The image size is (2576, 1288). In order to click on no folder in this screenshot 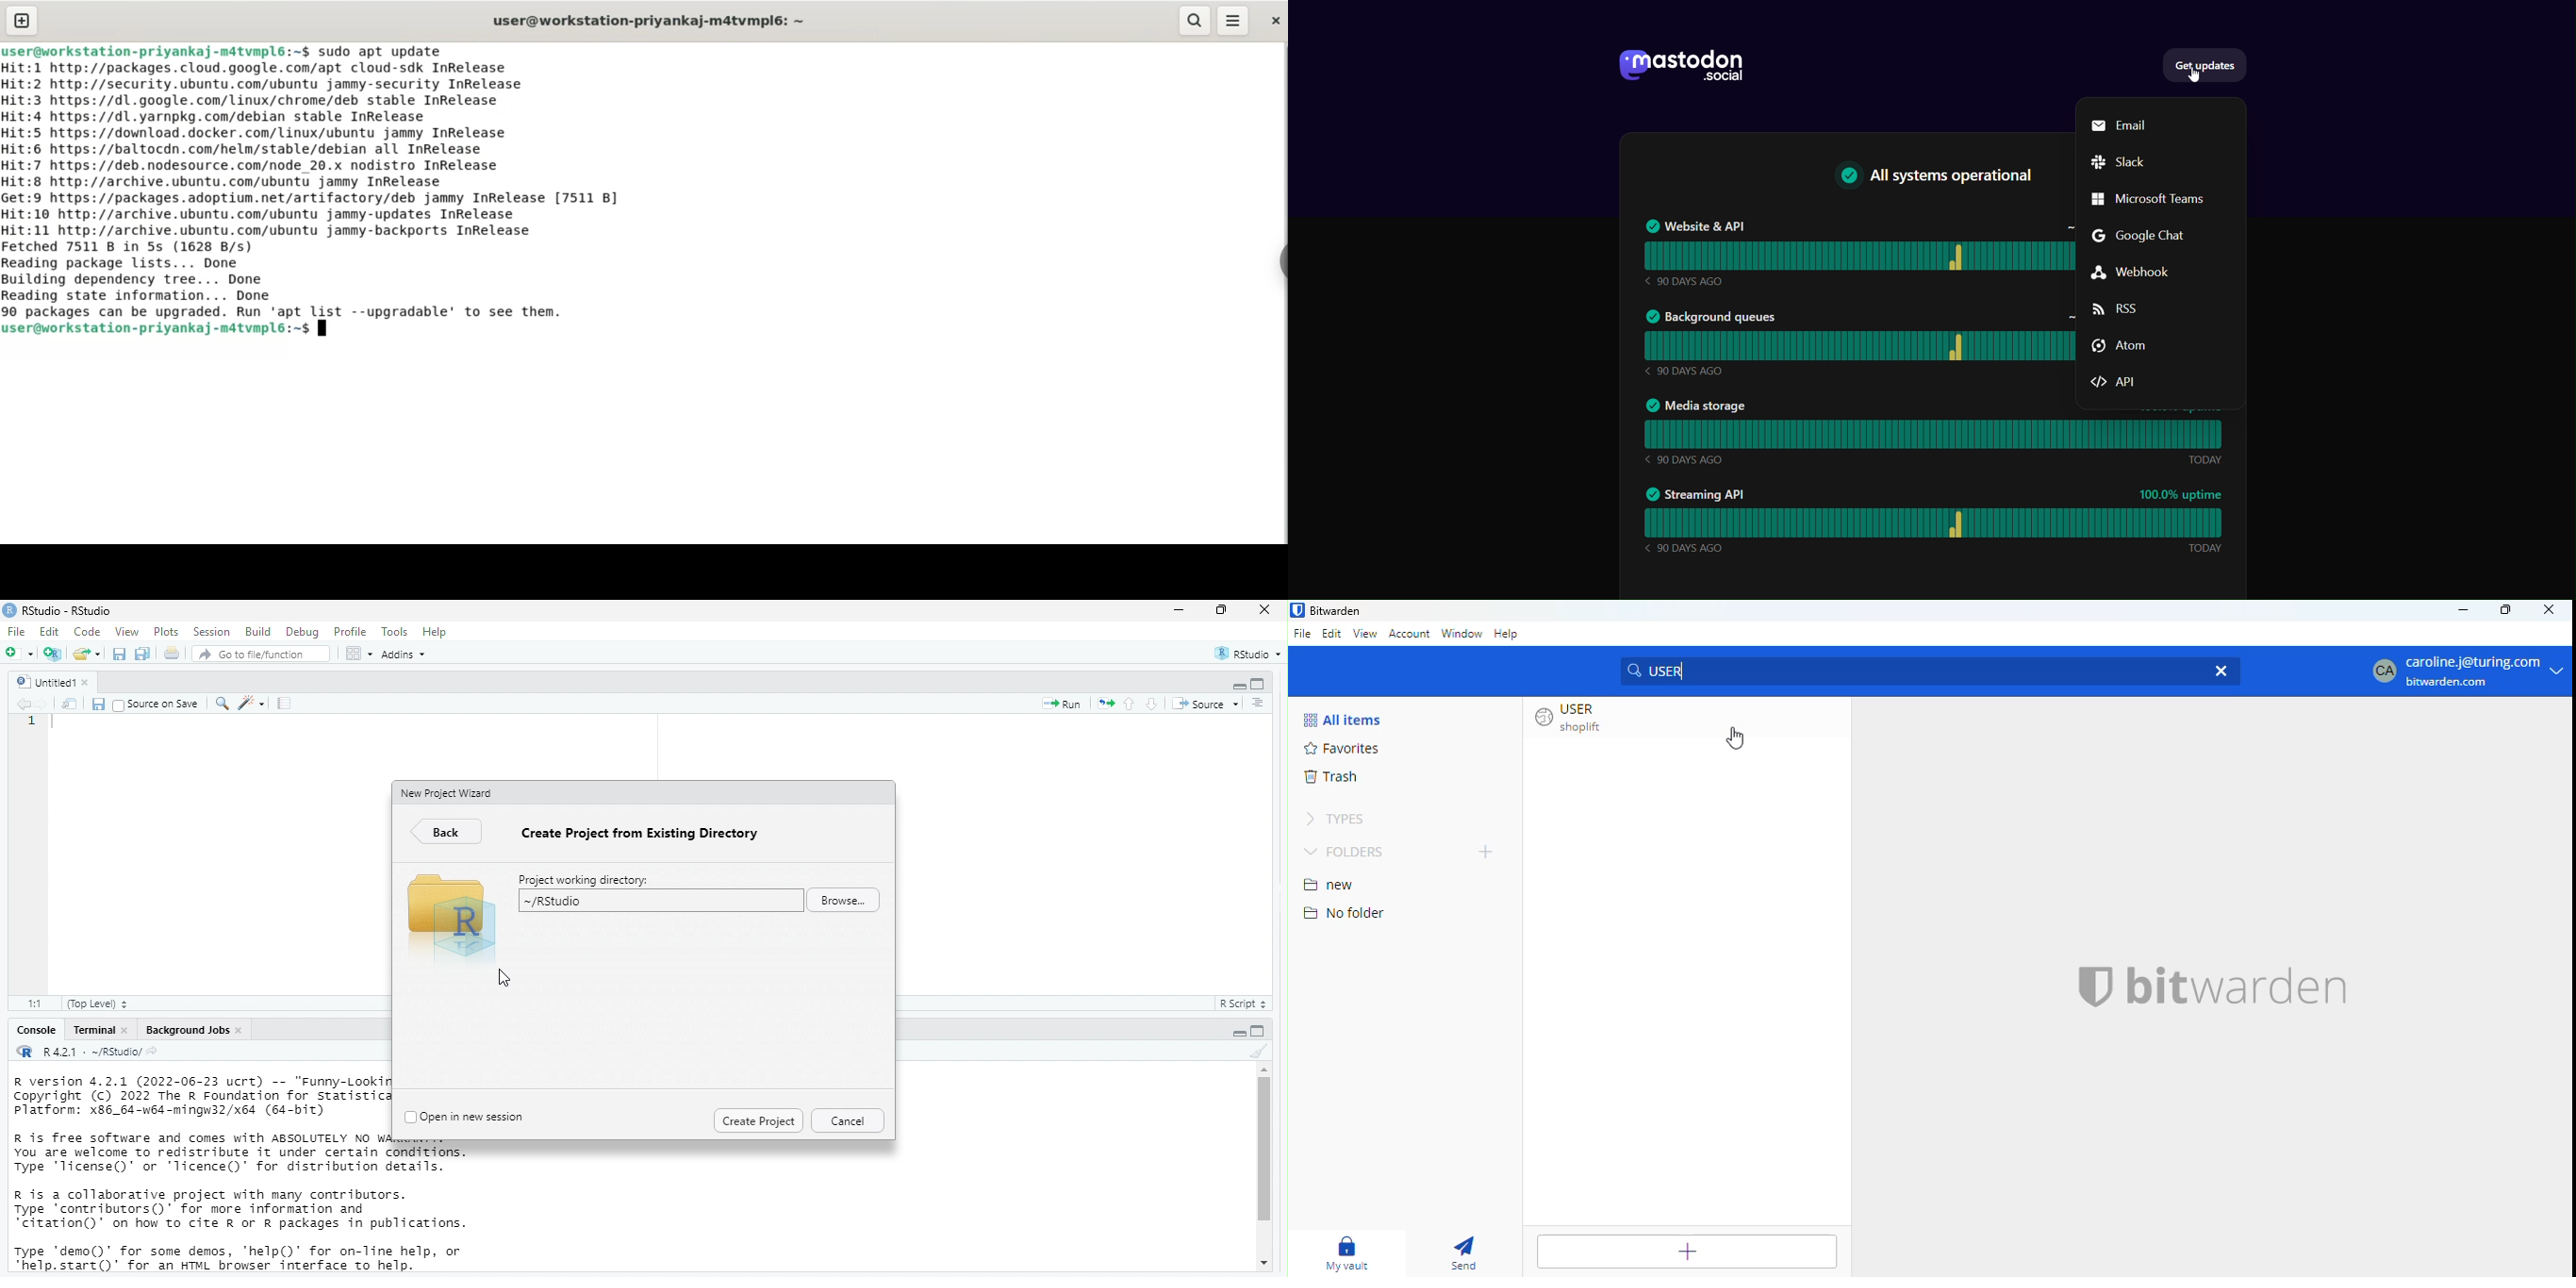, I will do `click(1344, 912)`.